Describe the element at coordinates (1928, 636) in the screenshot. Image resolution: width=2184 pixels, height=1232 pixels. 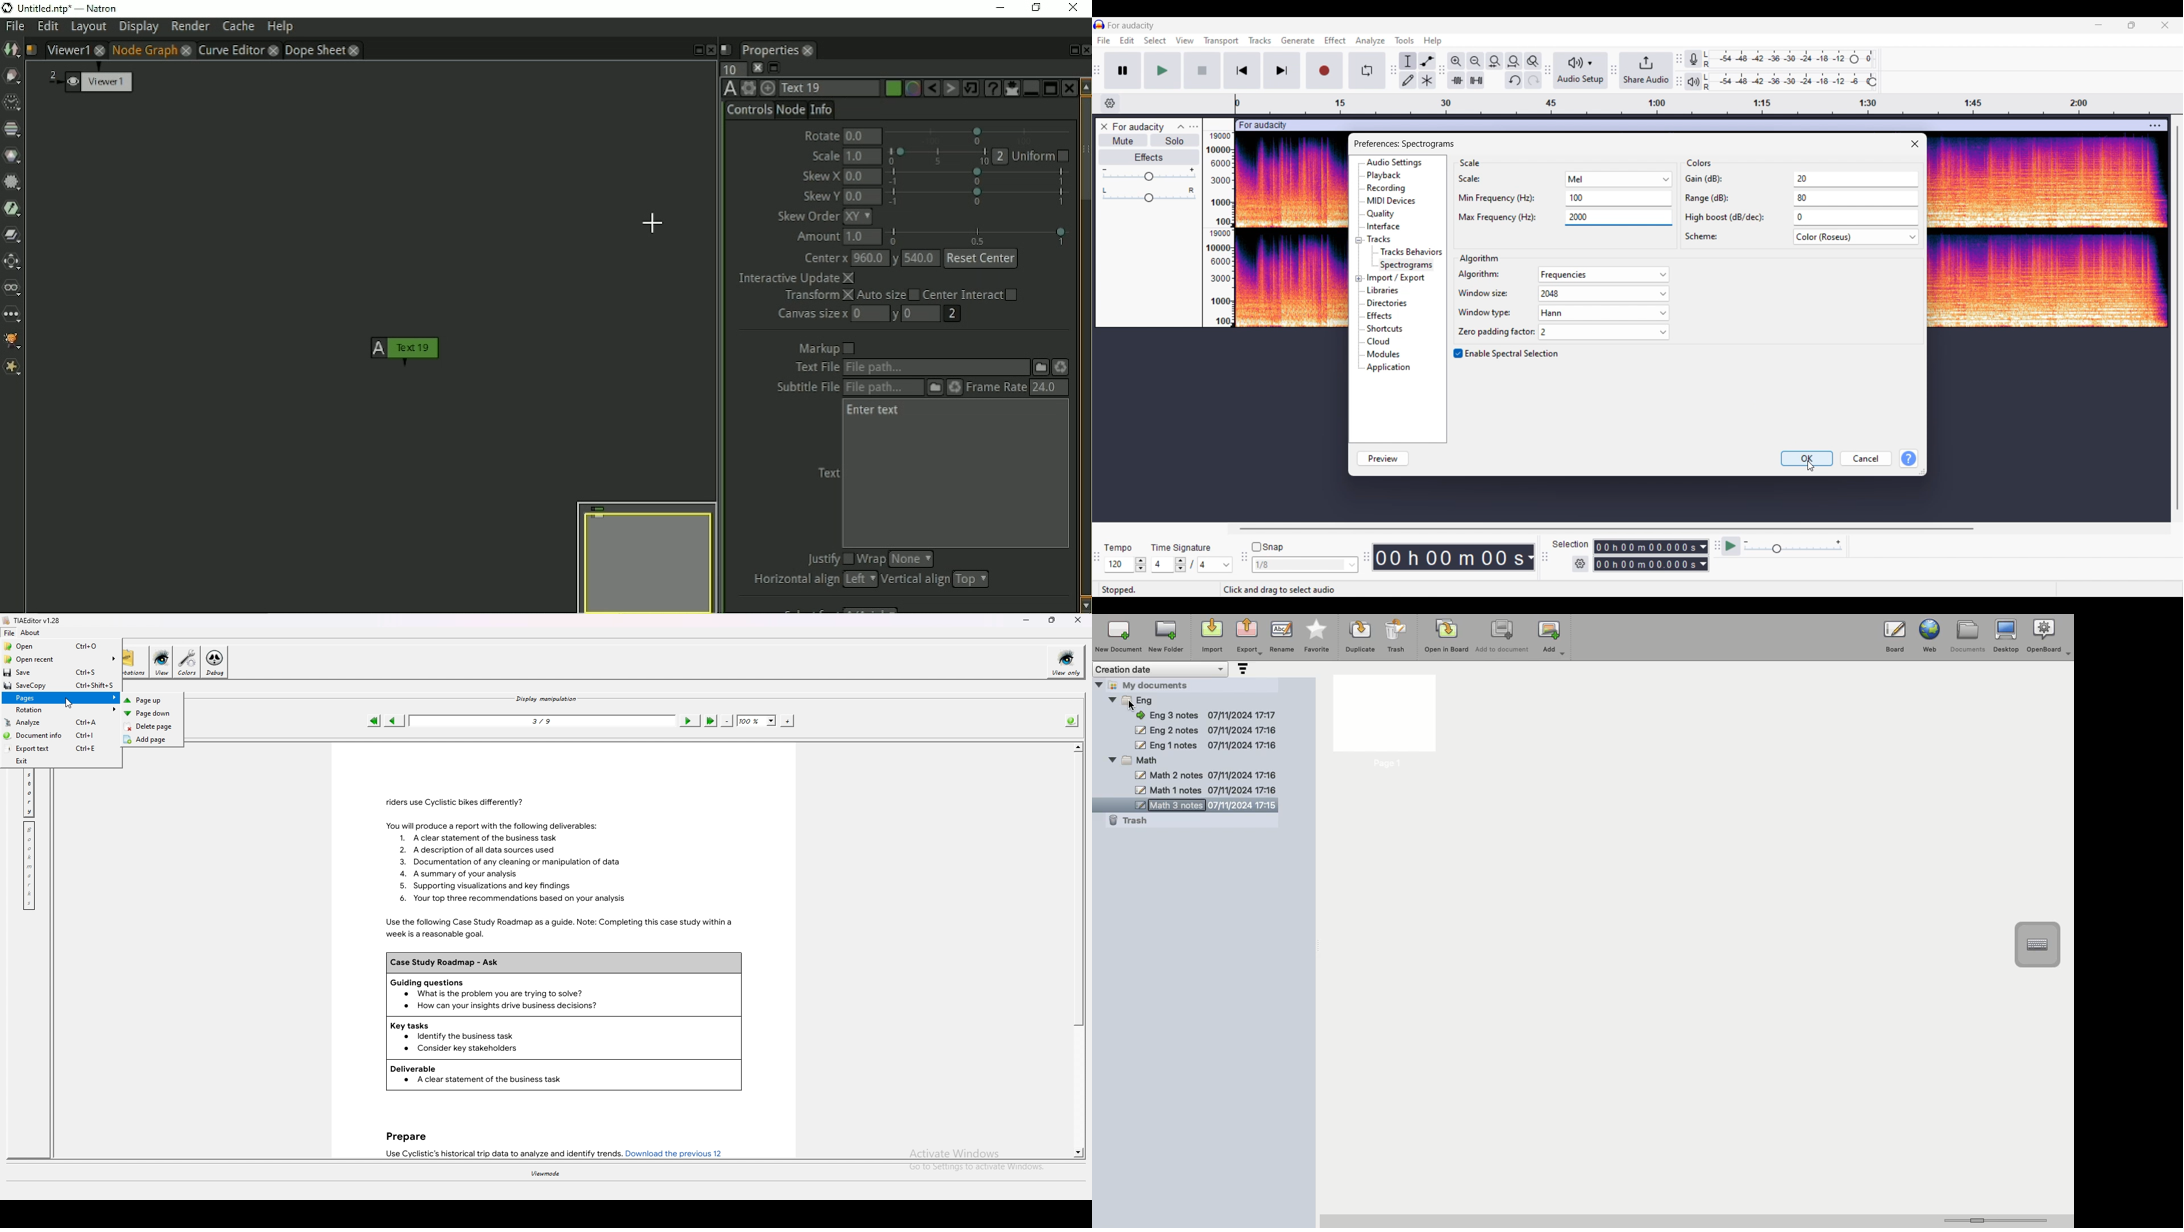
I see `Web` at that location.